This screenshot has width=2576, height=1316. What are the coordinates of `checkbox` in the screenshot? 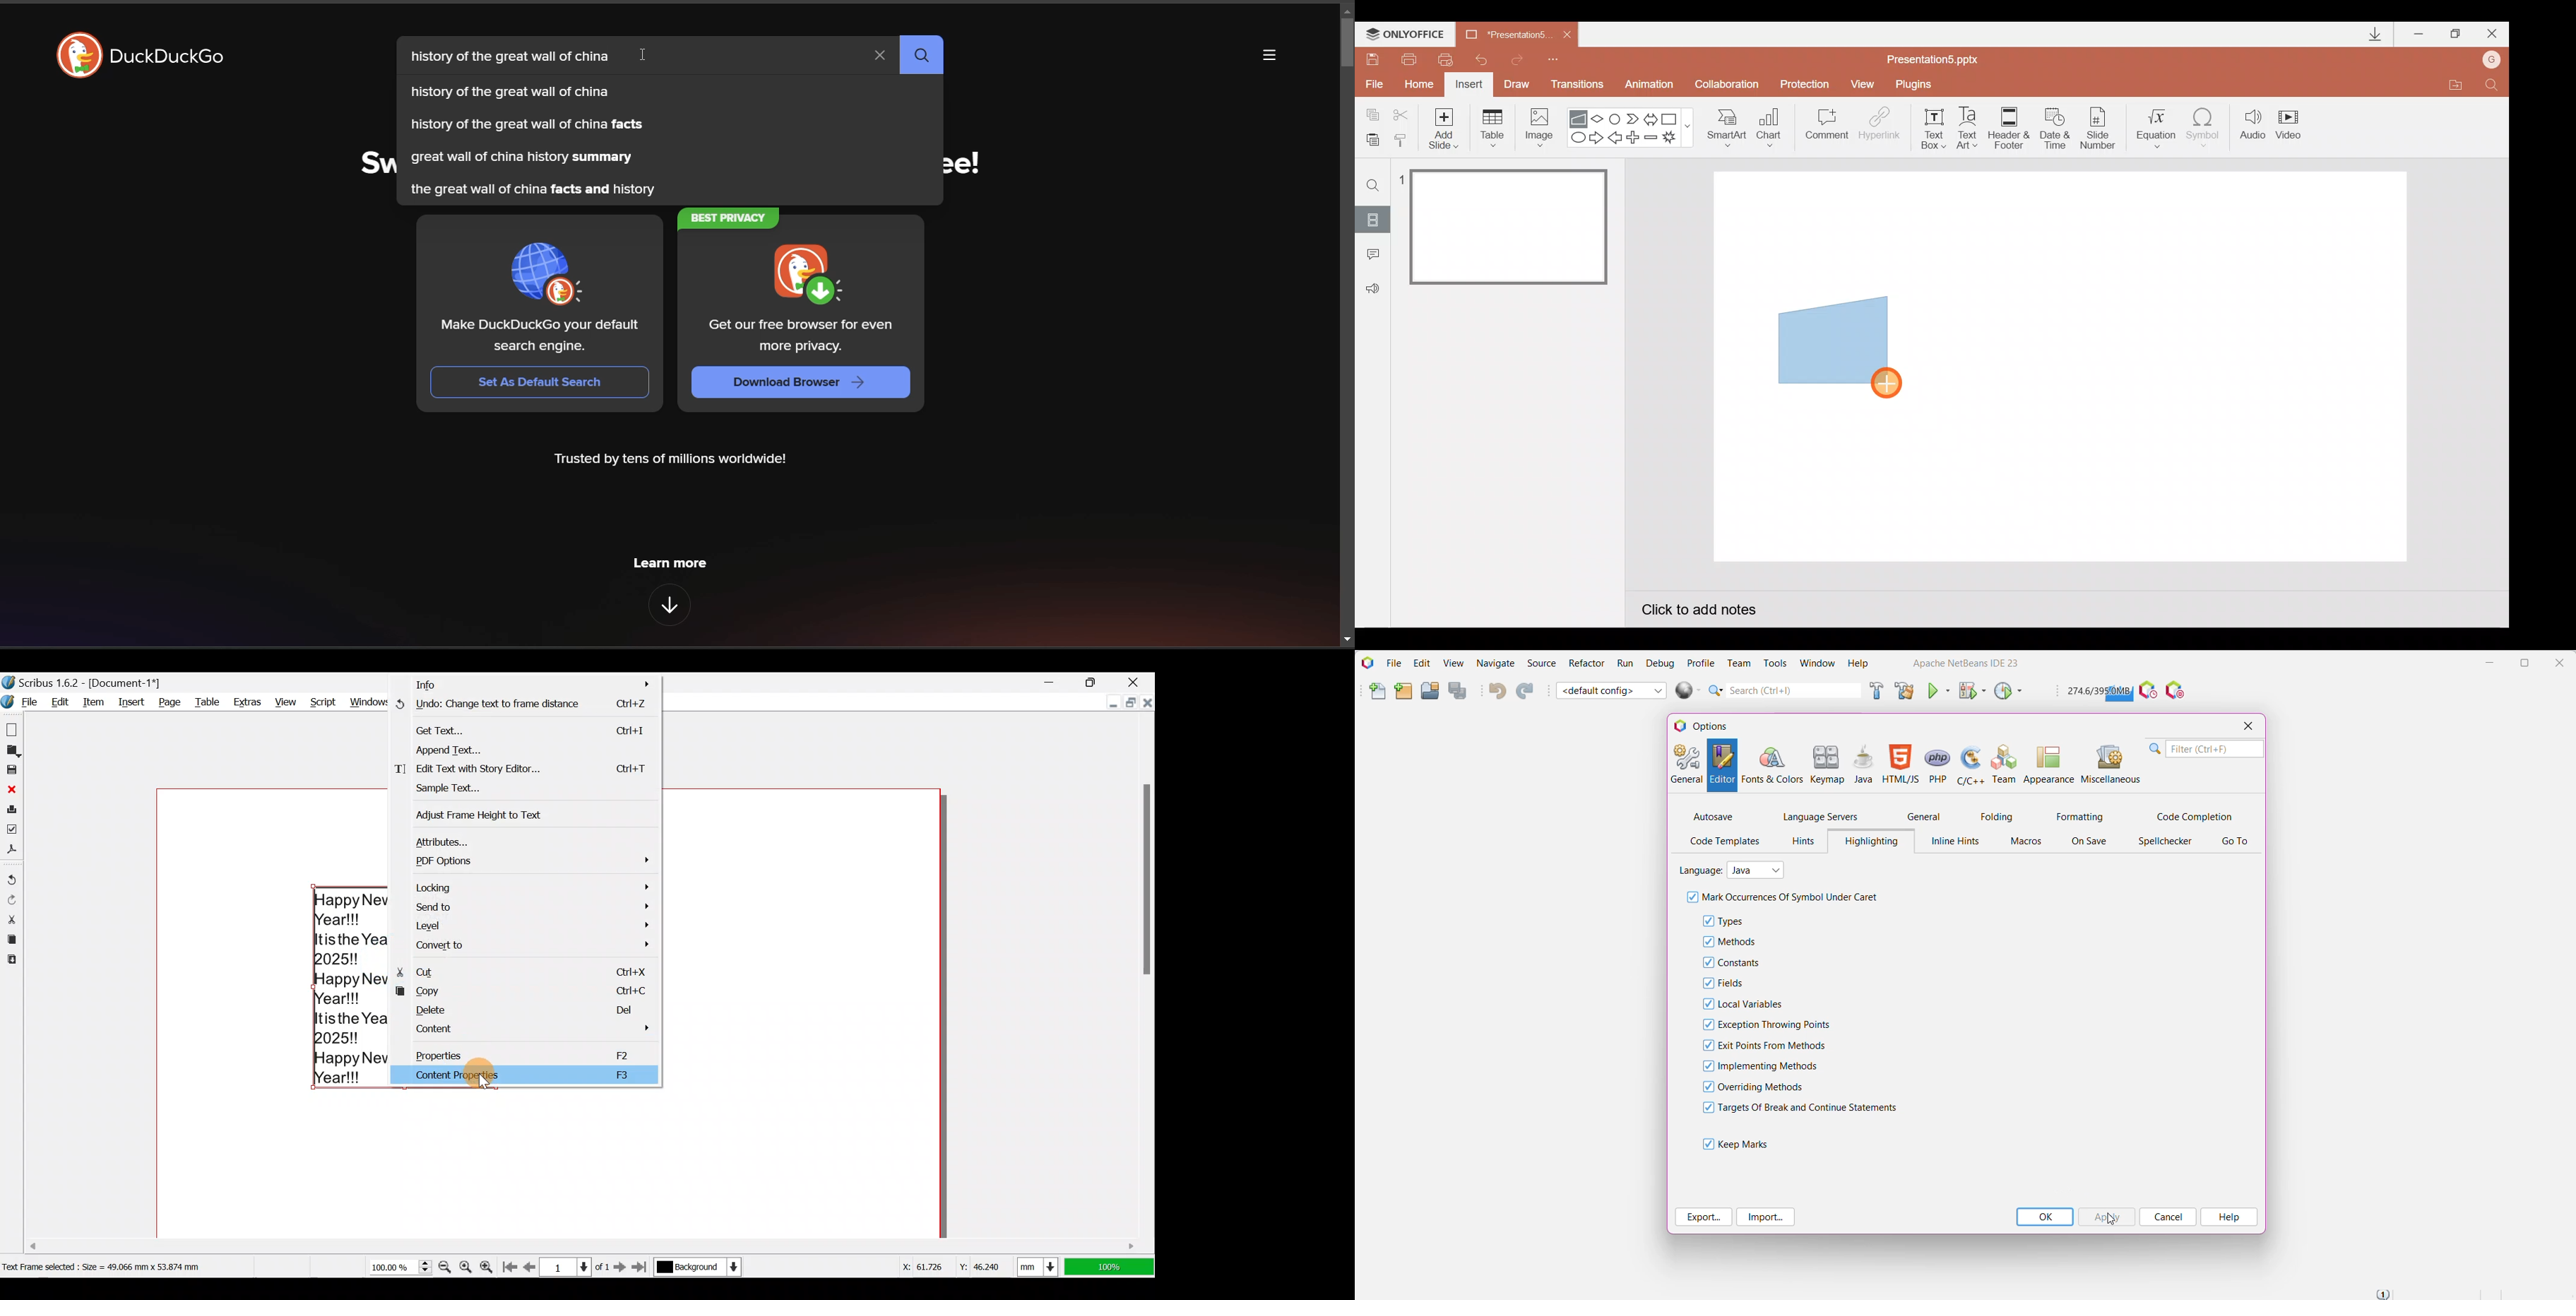 It's located at (1706, 1045).